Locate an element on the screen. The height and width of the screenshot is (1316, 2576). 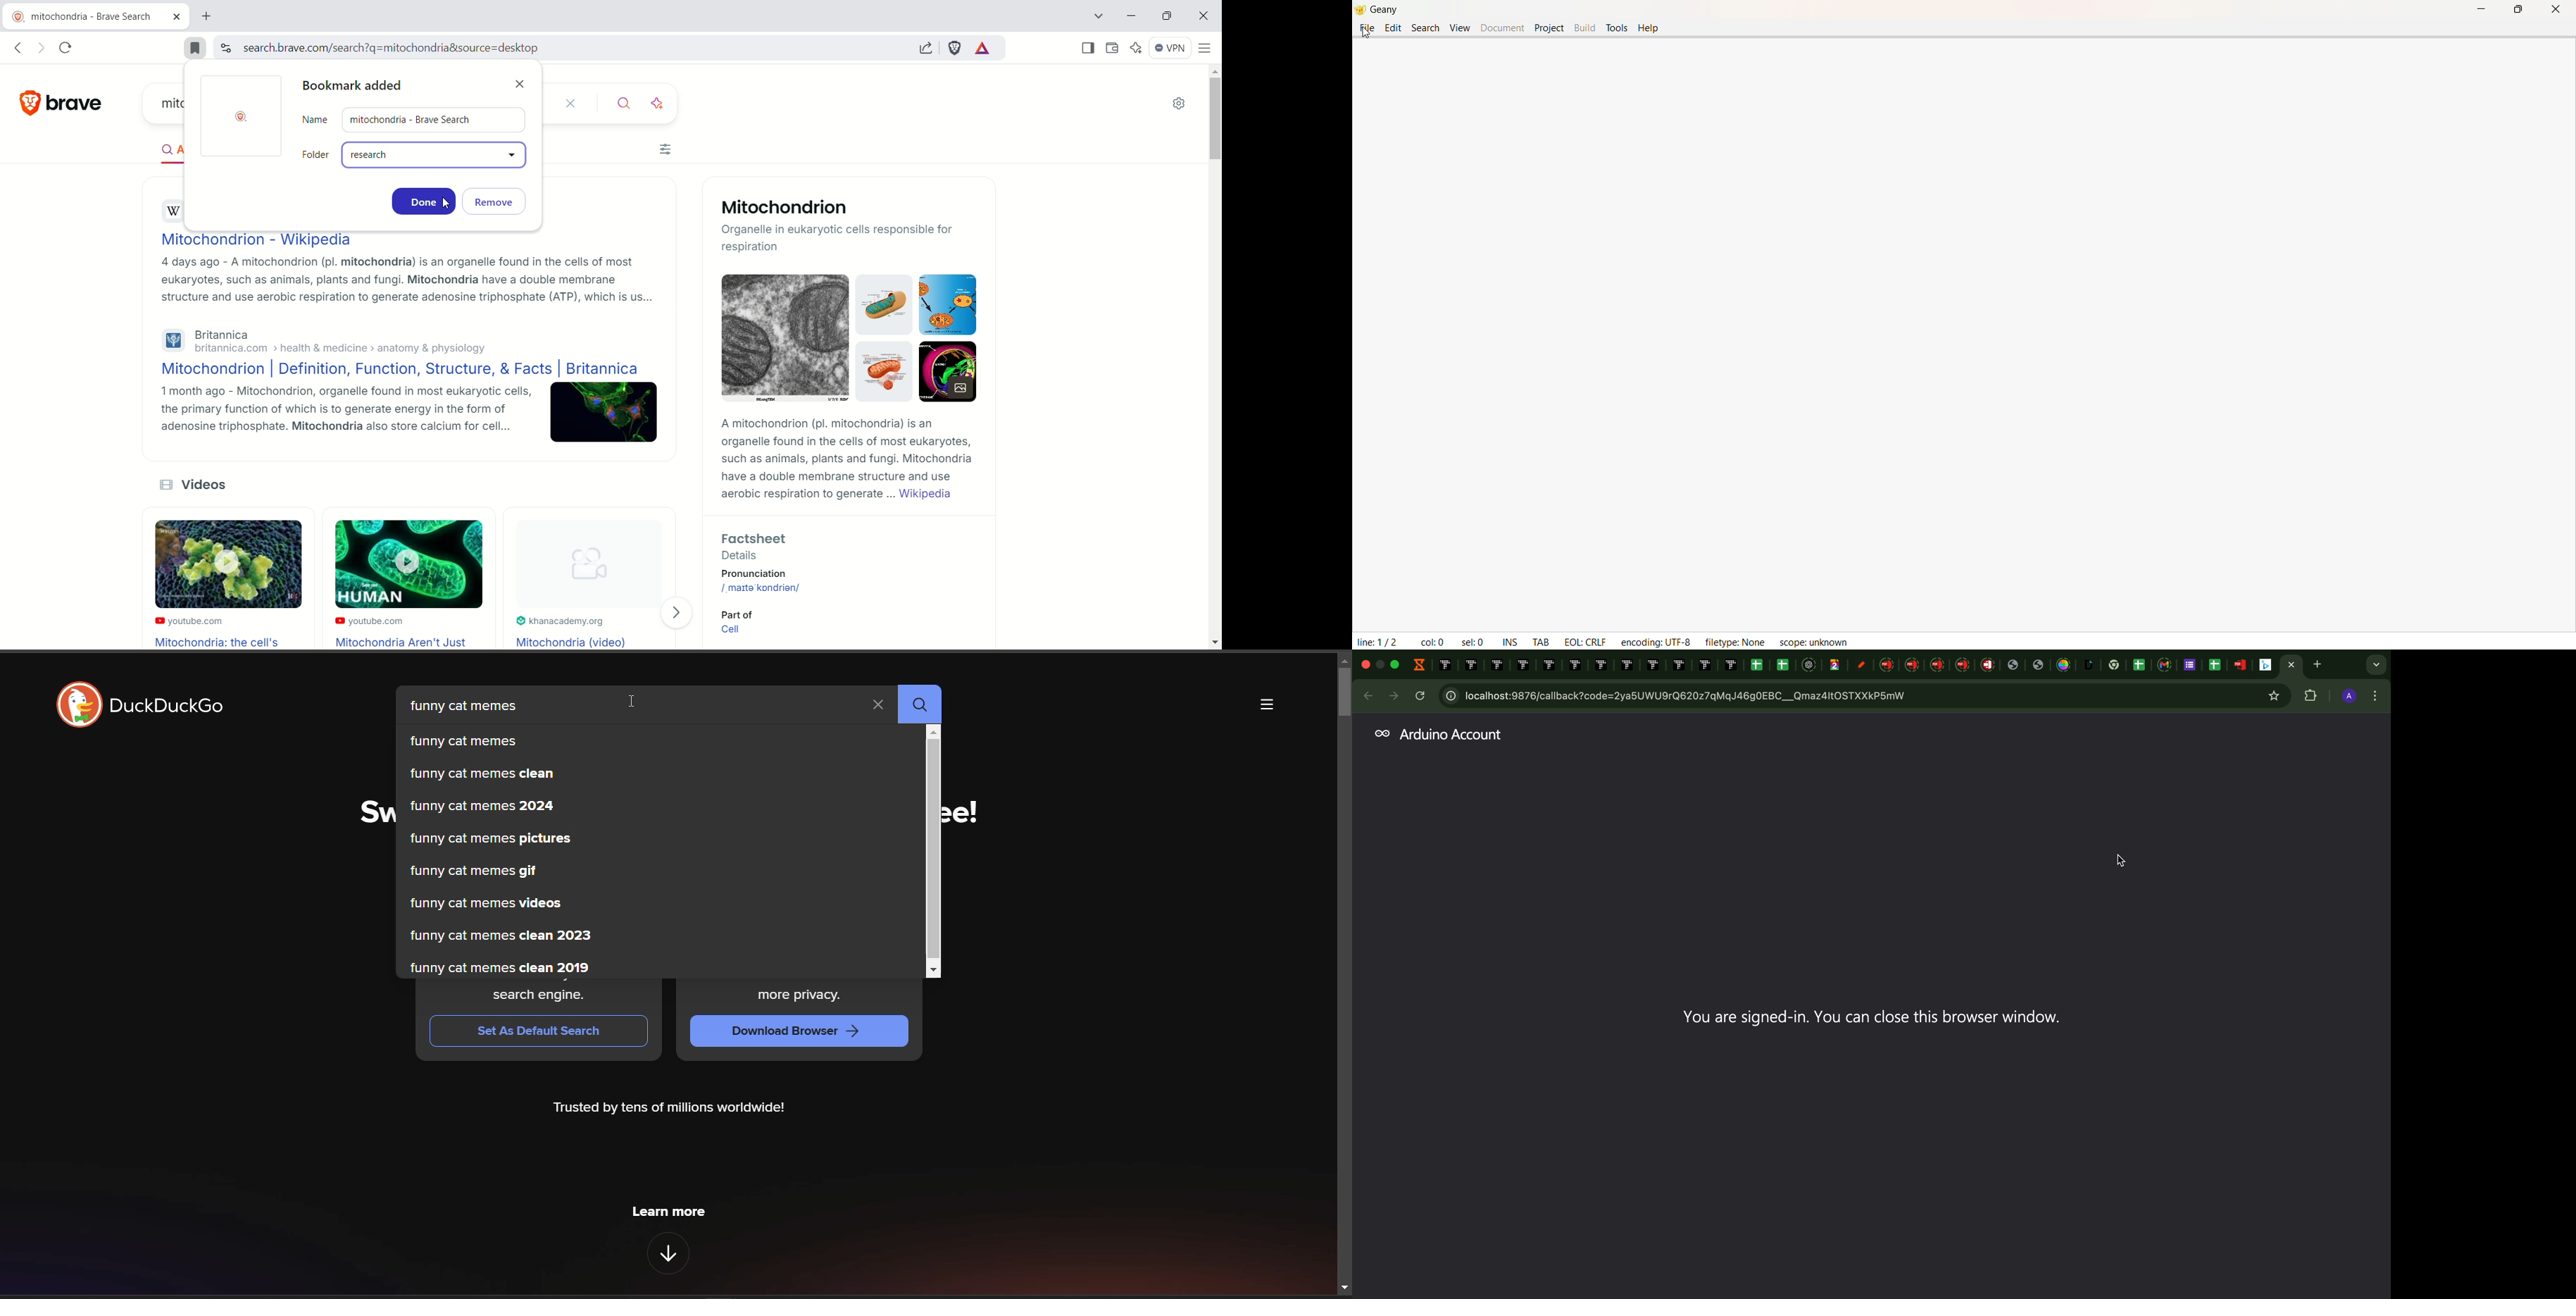
Video Thumbnails is located at coordinates (395, 567).